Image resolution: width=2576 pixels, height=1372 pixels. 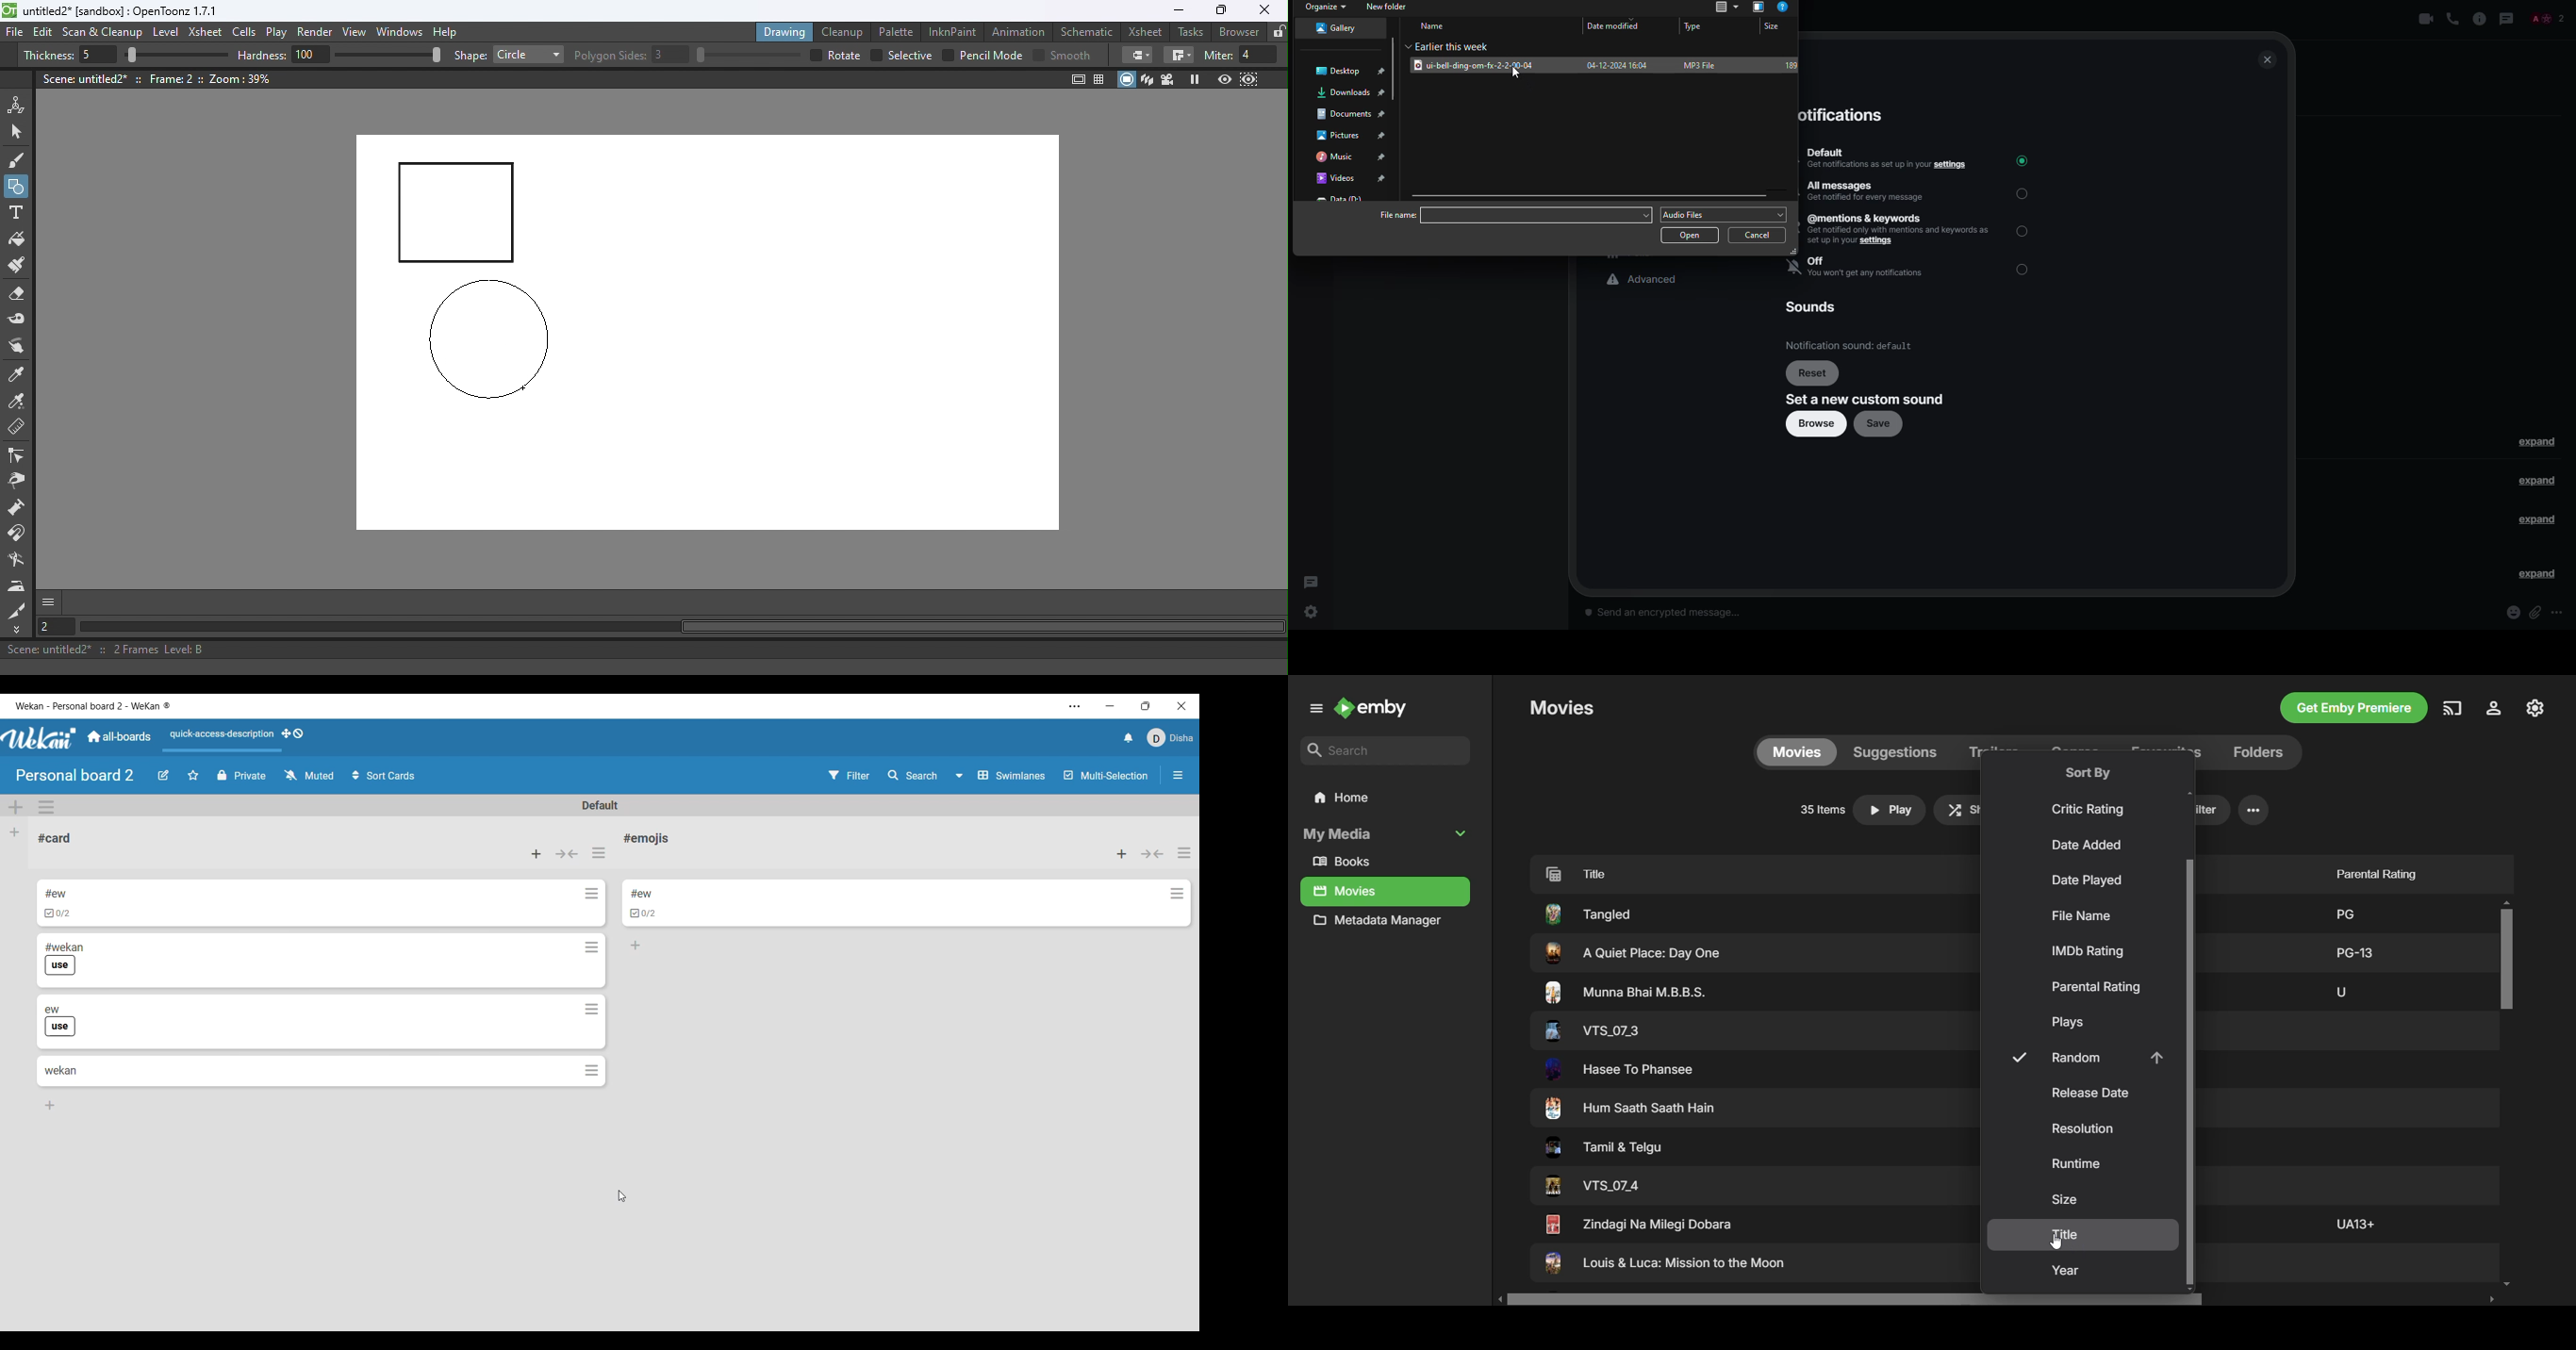 What do you see at coordinates (388, 54) in the screenshot?
I see `slider` at bounding box center [388, 54].